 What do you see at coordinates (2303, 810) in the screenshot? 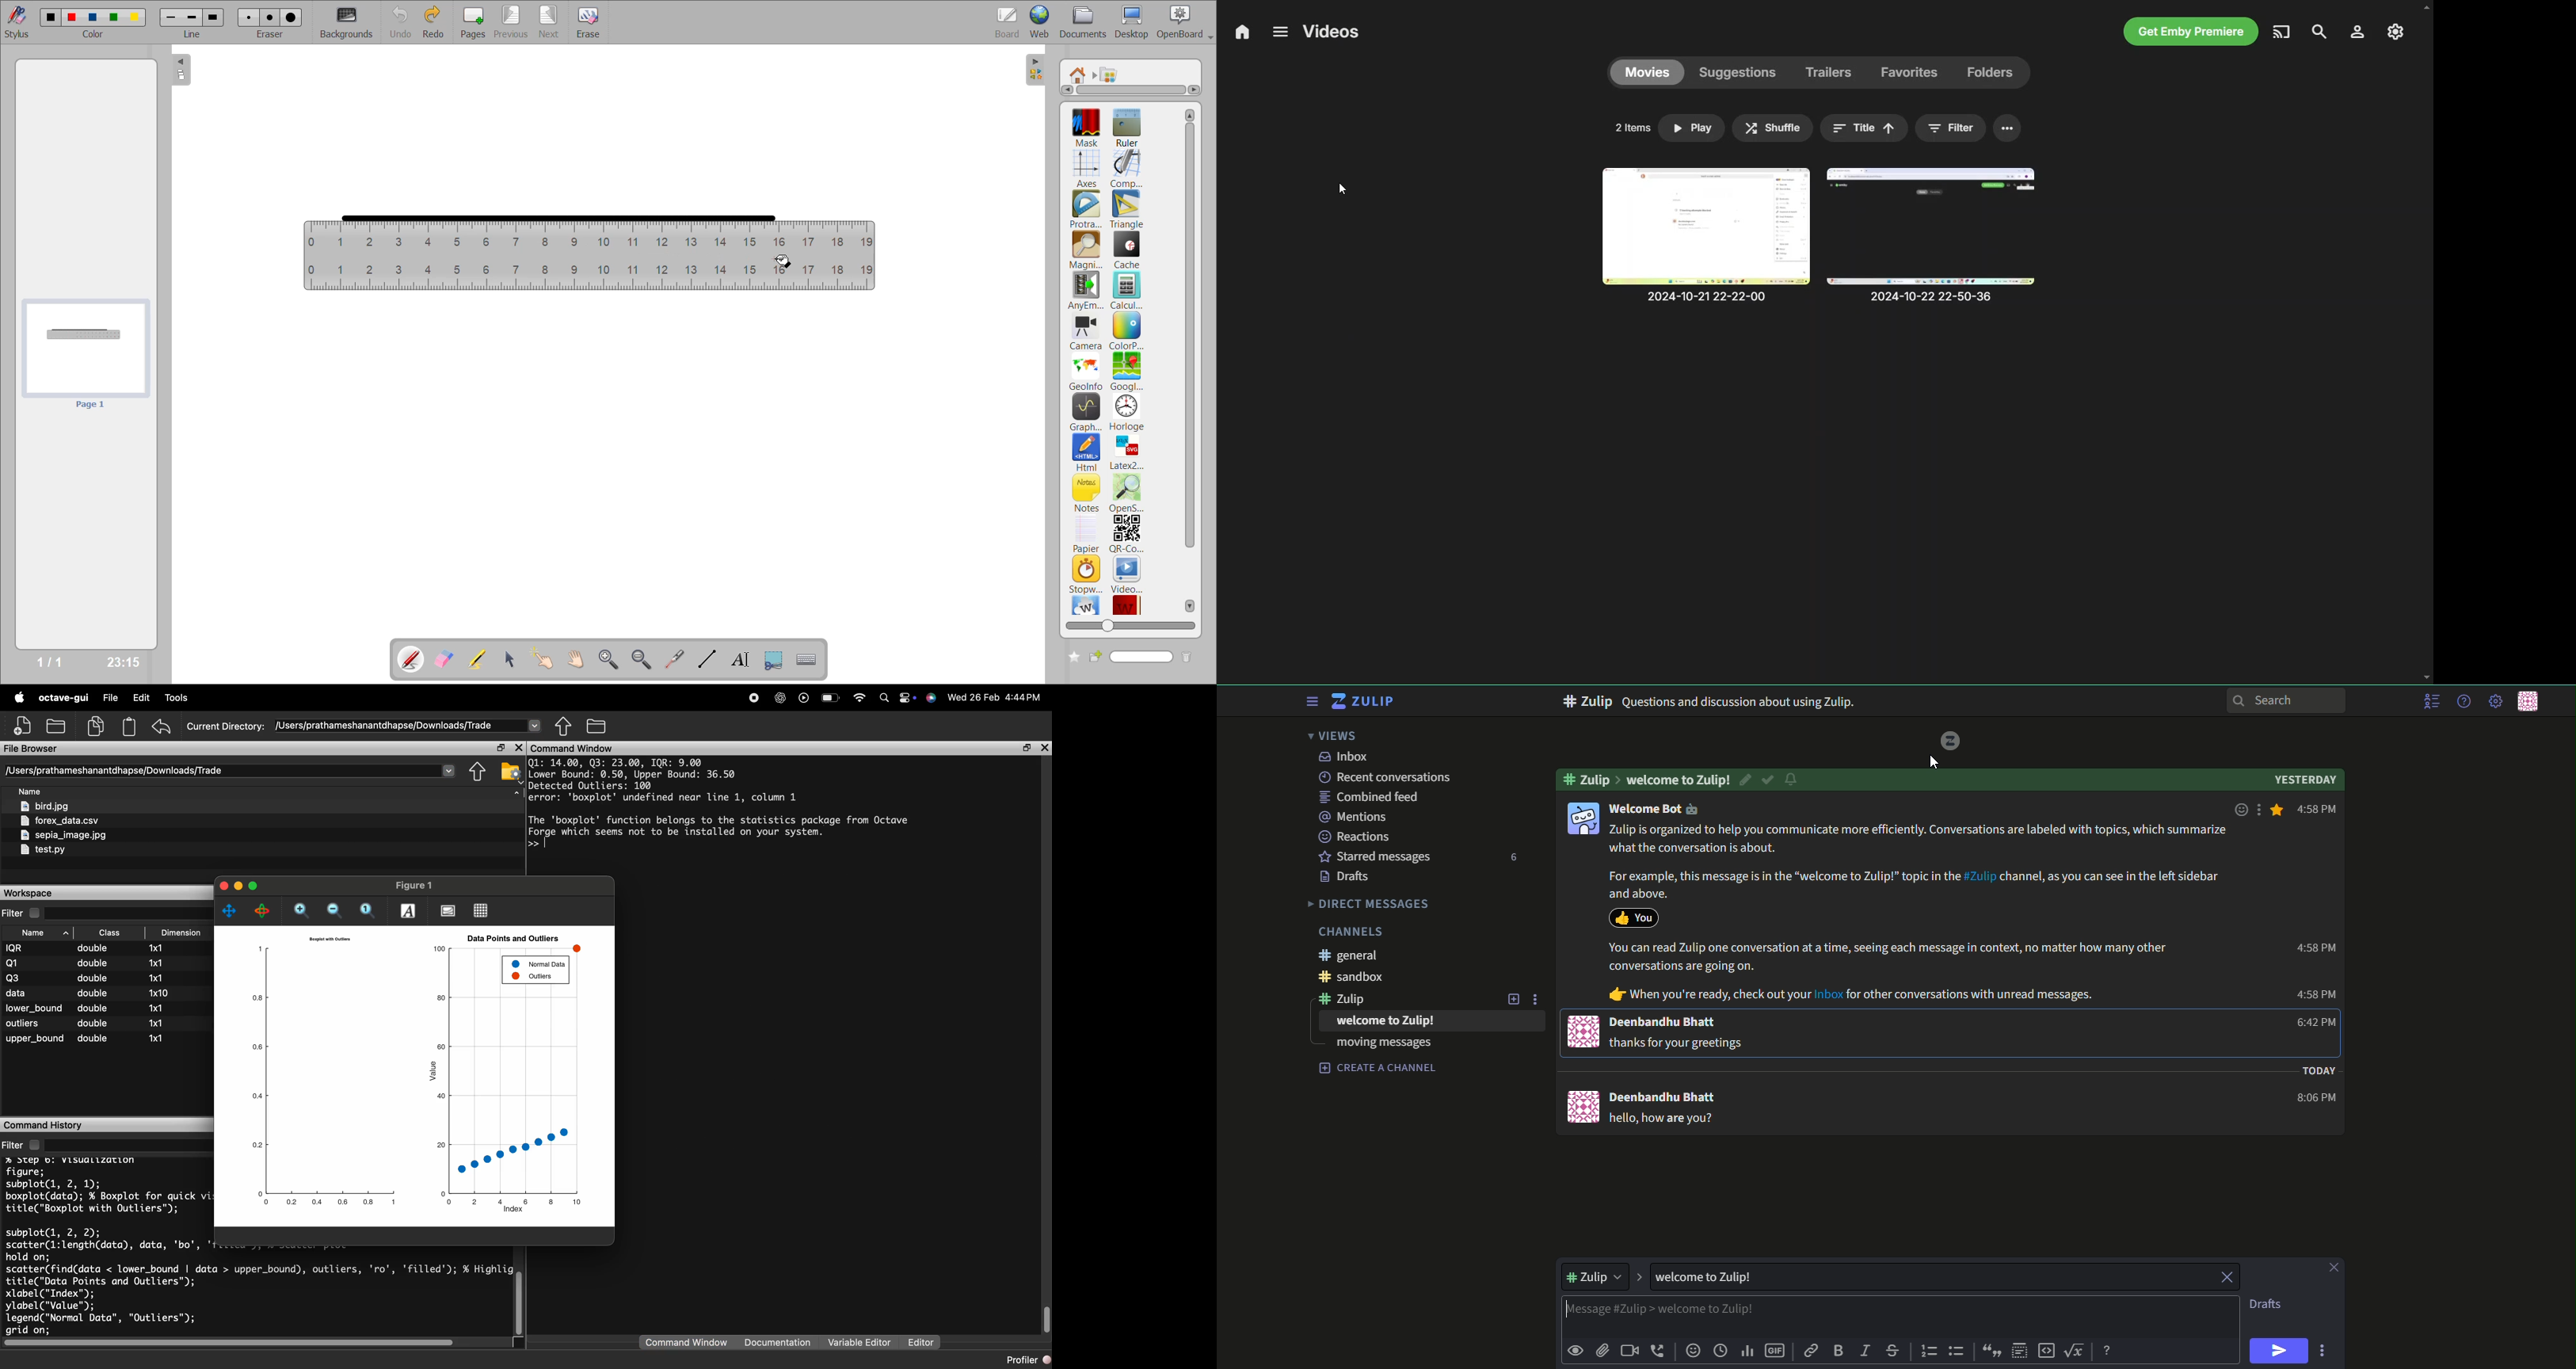
I see `4:58 PM` at bounding box center [2303, 810].